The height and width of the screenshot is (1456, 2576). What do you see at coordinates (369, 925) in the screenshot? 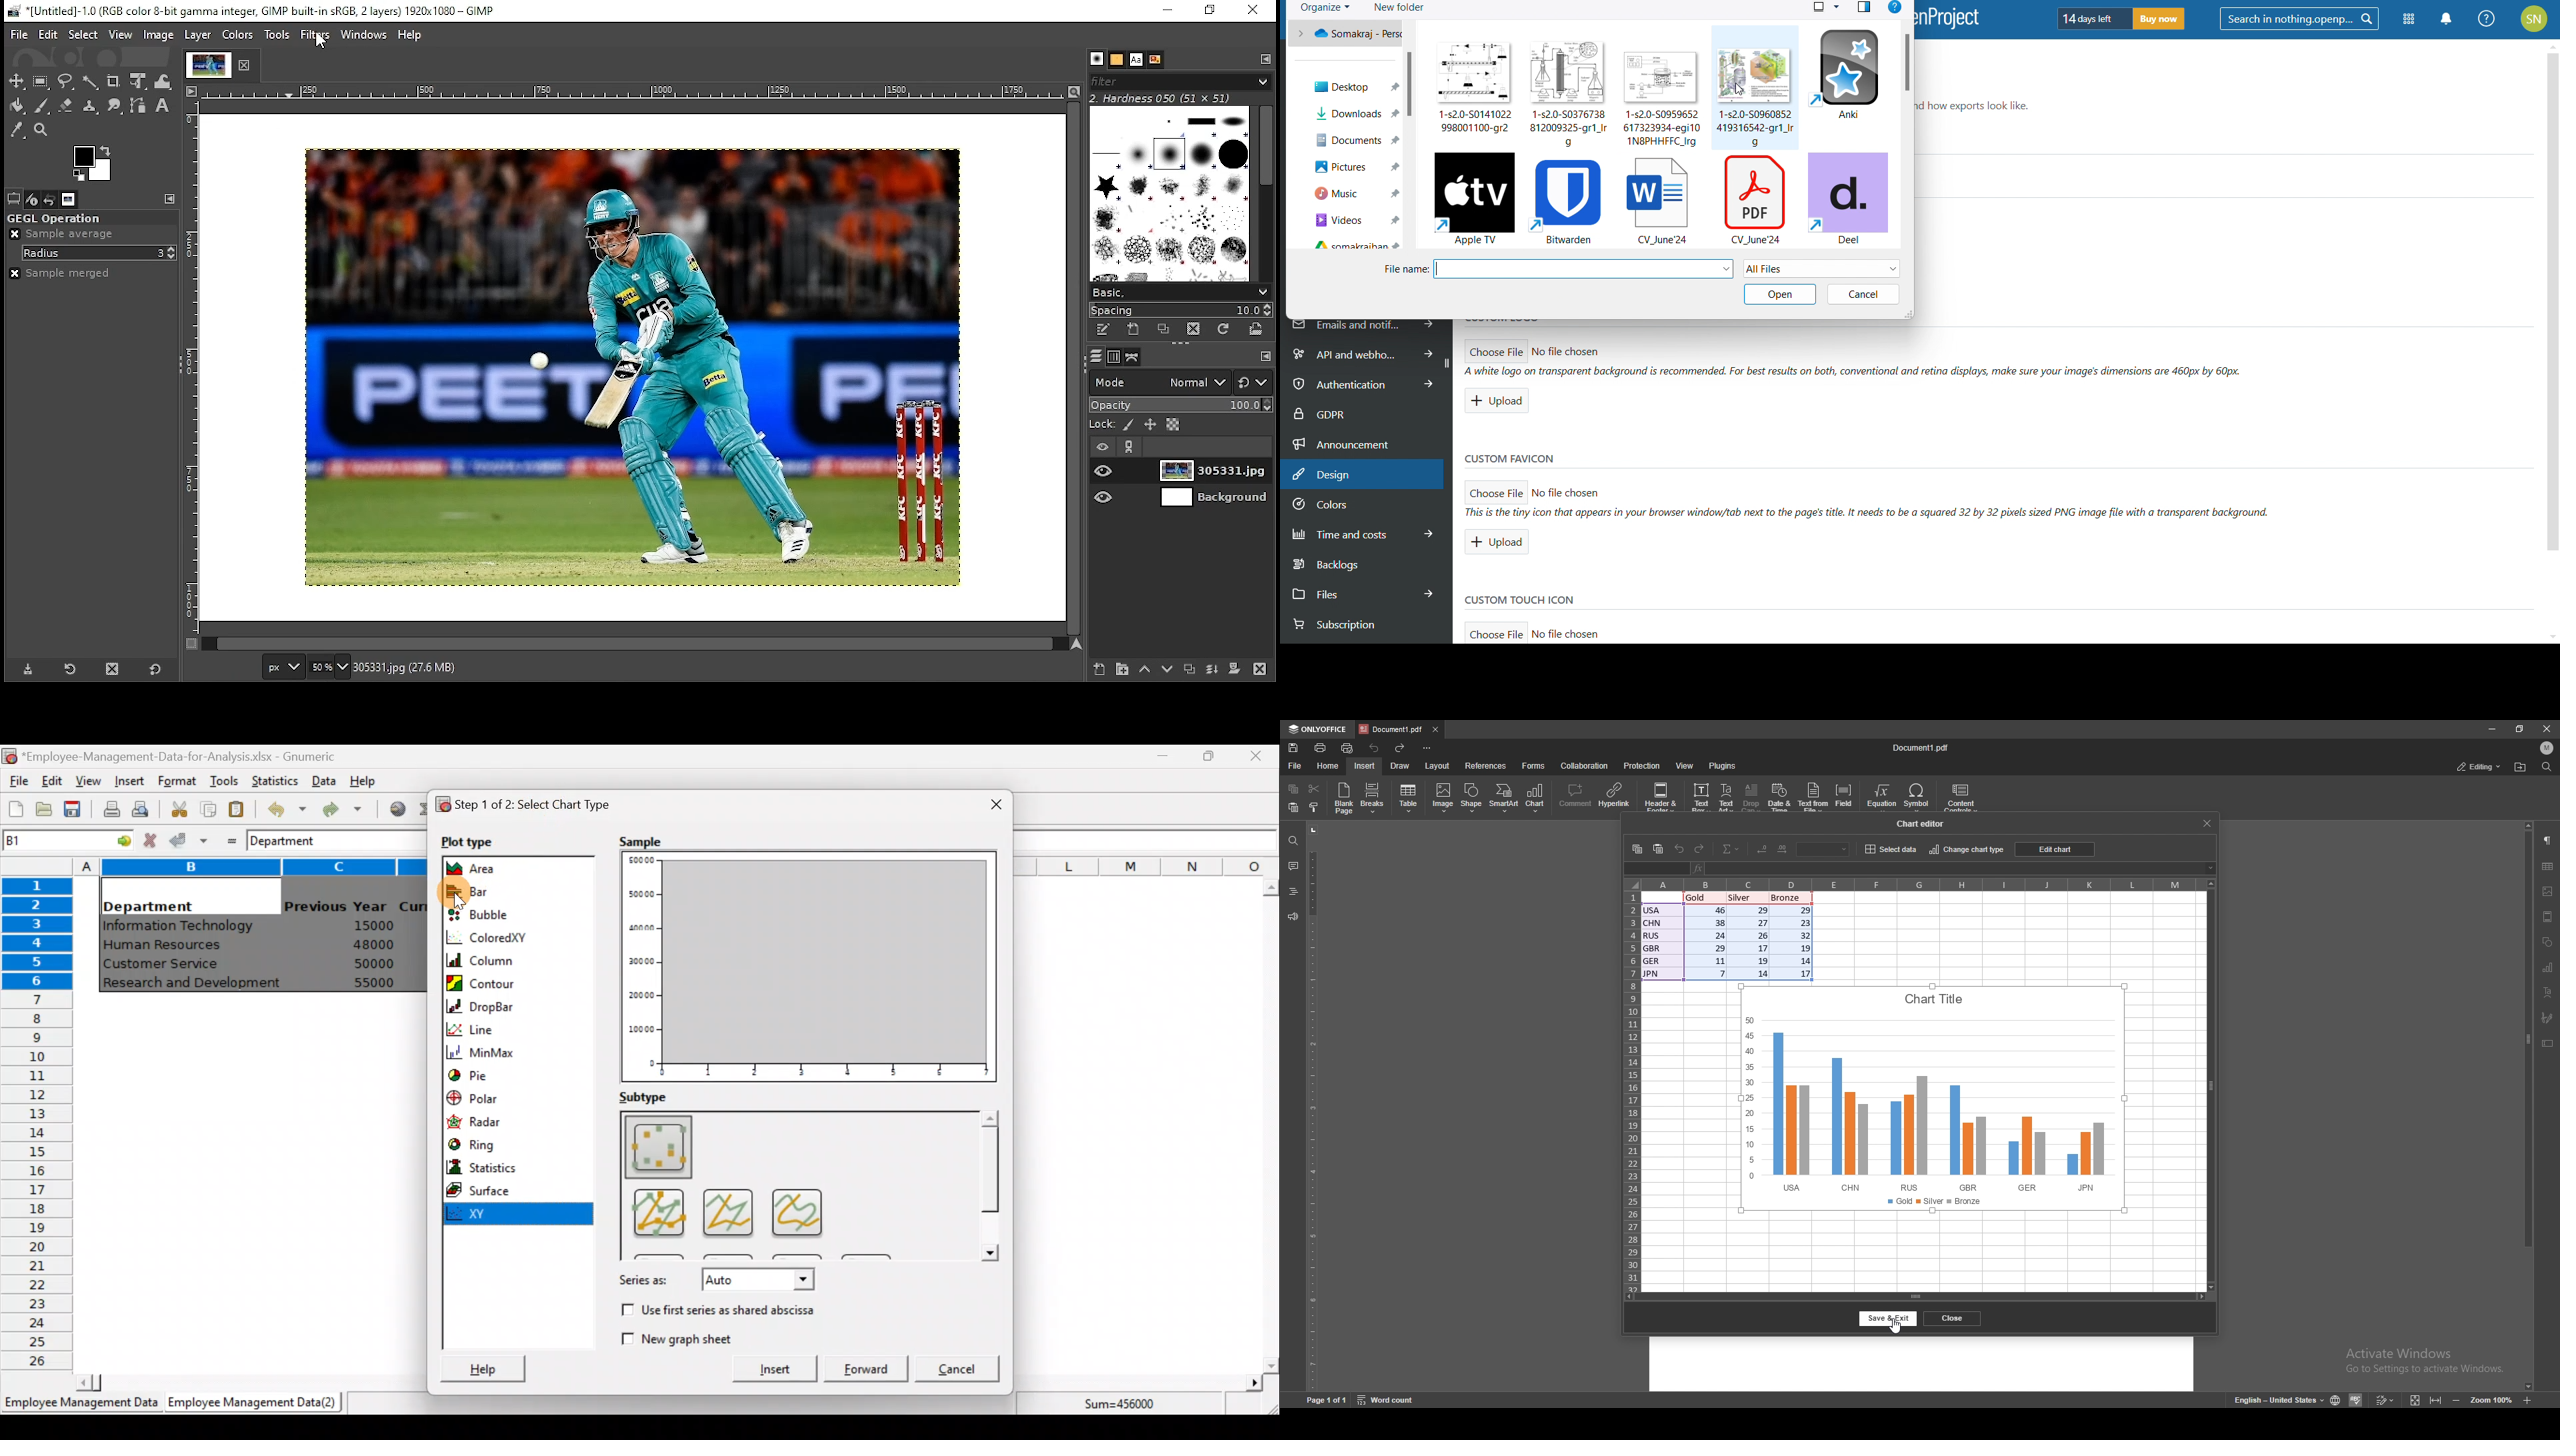
I see `15000` at bounding box center [369, 925].